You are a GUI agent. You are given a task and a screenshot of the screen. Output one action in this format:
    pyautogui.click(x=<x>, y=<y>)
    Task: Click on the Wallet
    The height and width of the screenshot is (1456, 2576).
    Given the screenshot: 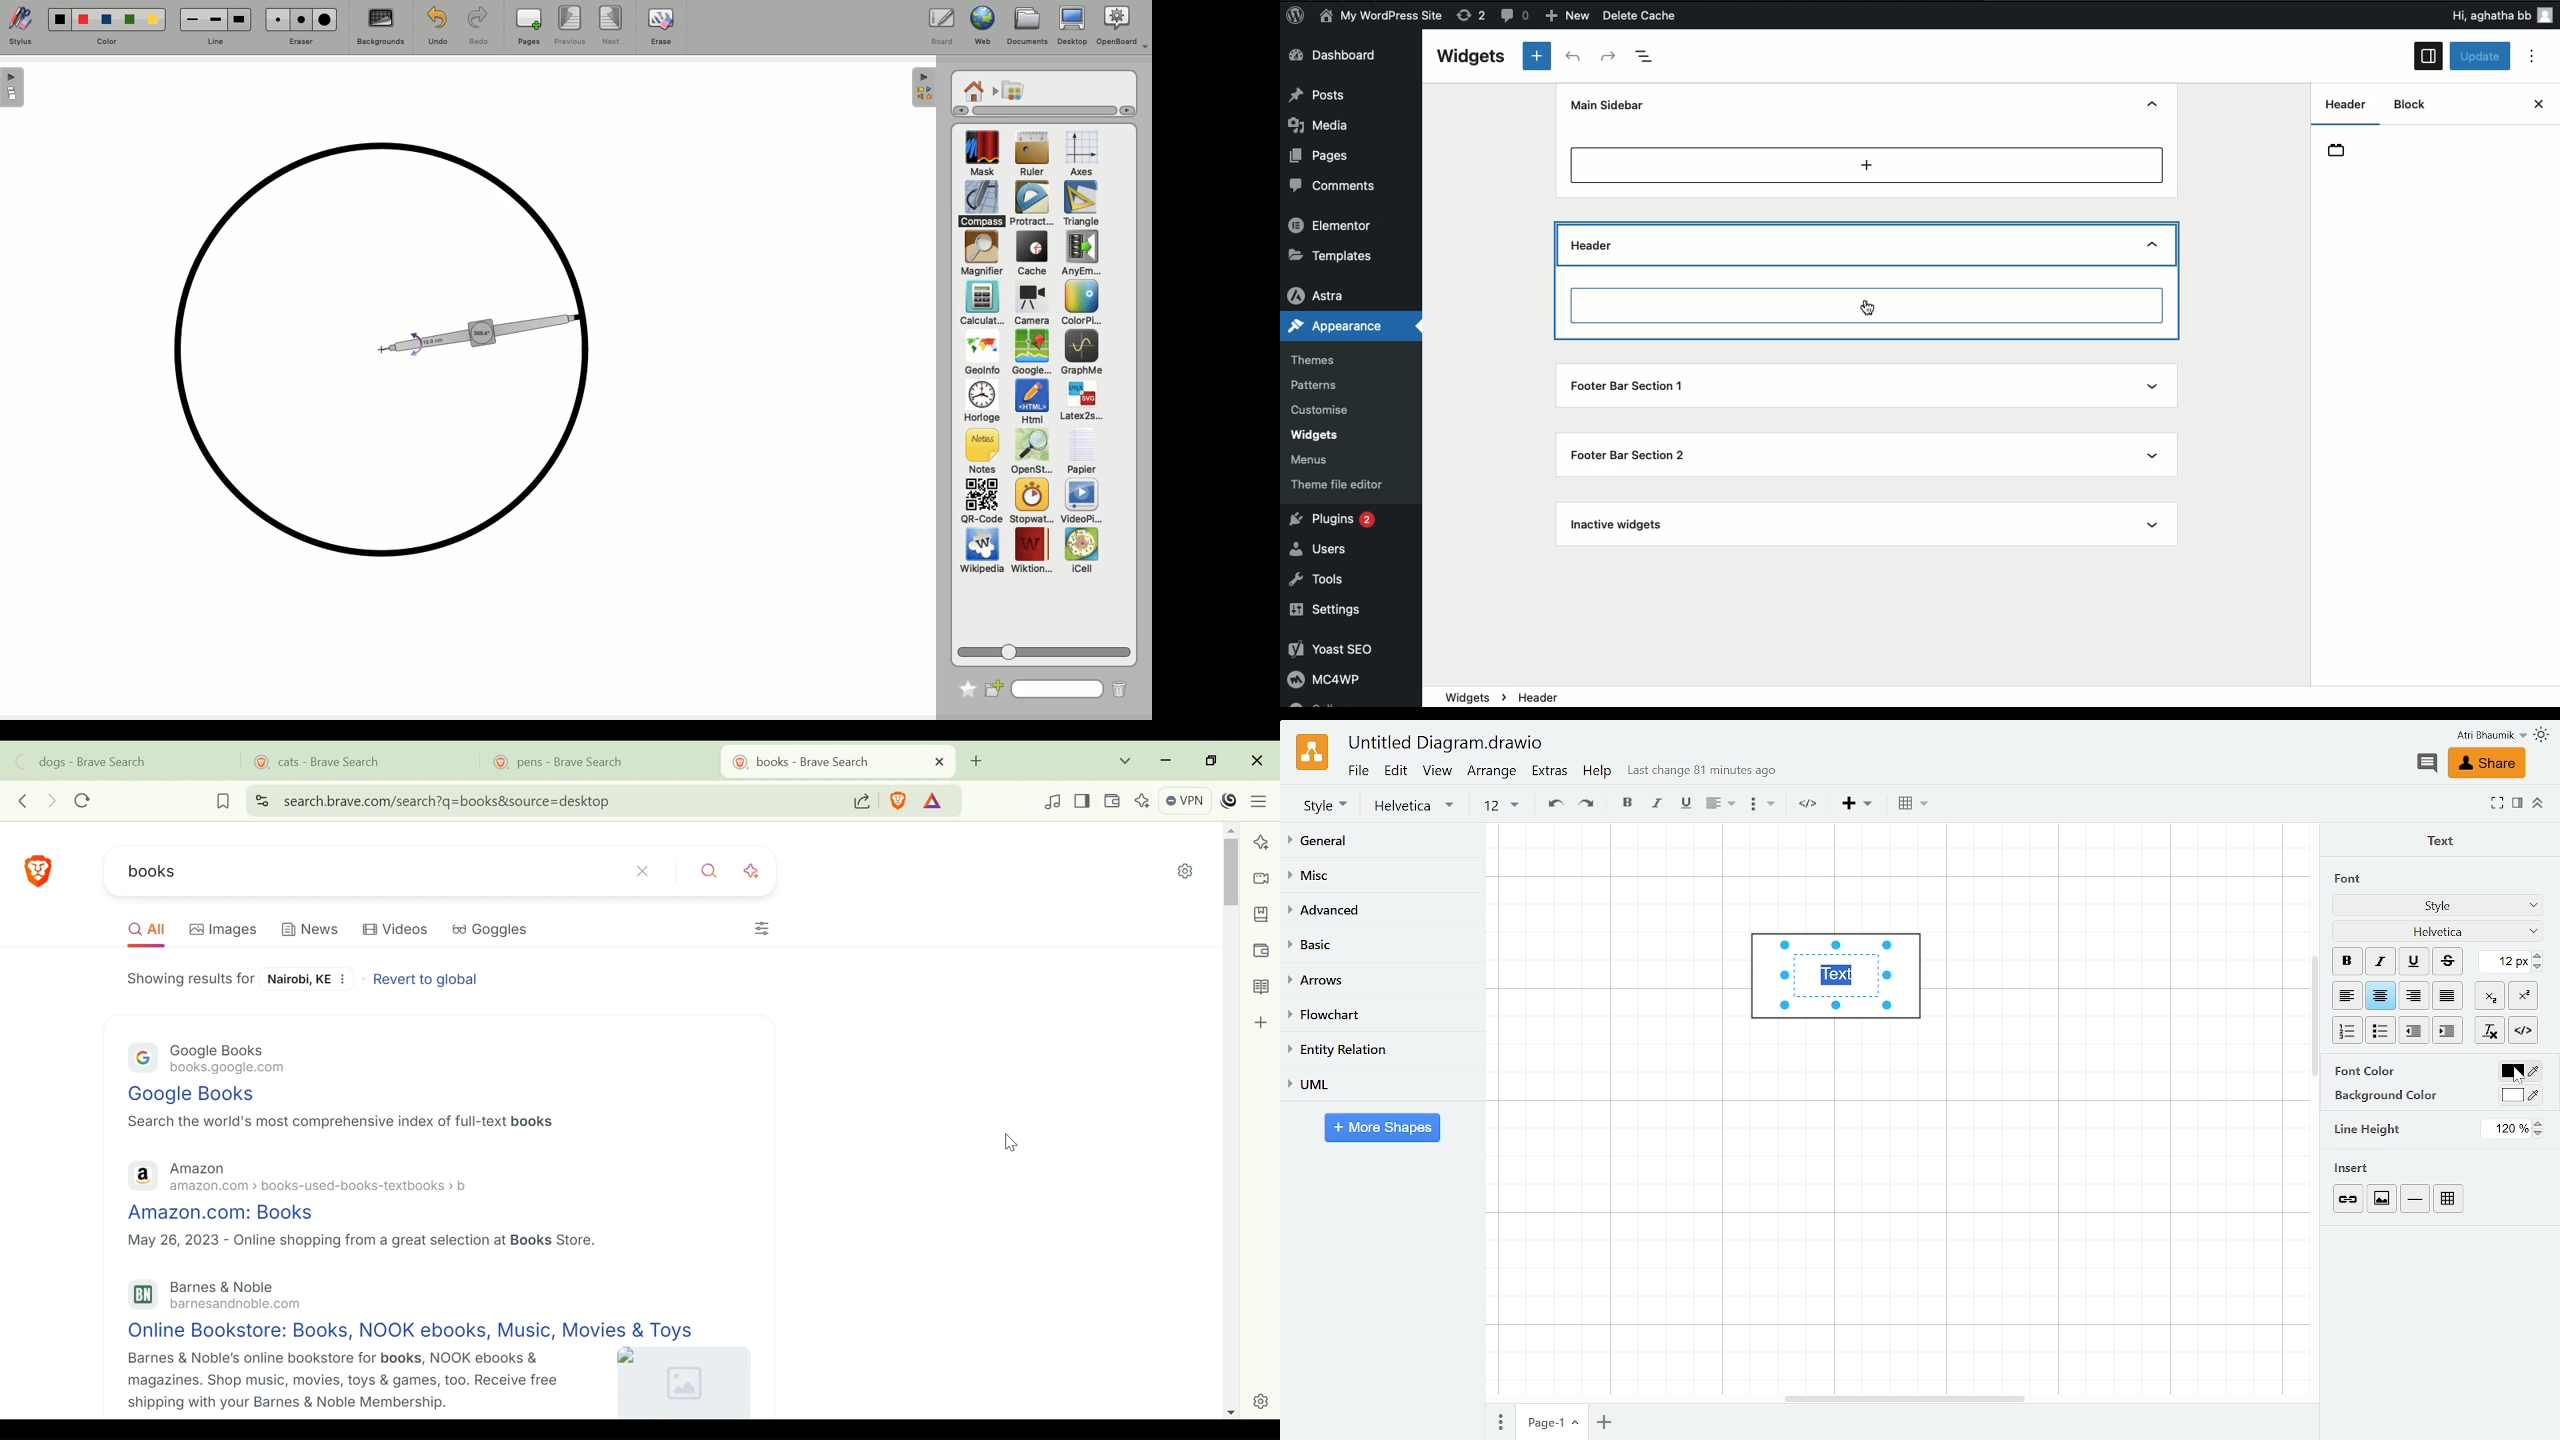 What is the action you would take?
    pyautogui.click(x=1113, y=800)
    